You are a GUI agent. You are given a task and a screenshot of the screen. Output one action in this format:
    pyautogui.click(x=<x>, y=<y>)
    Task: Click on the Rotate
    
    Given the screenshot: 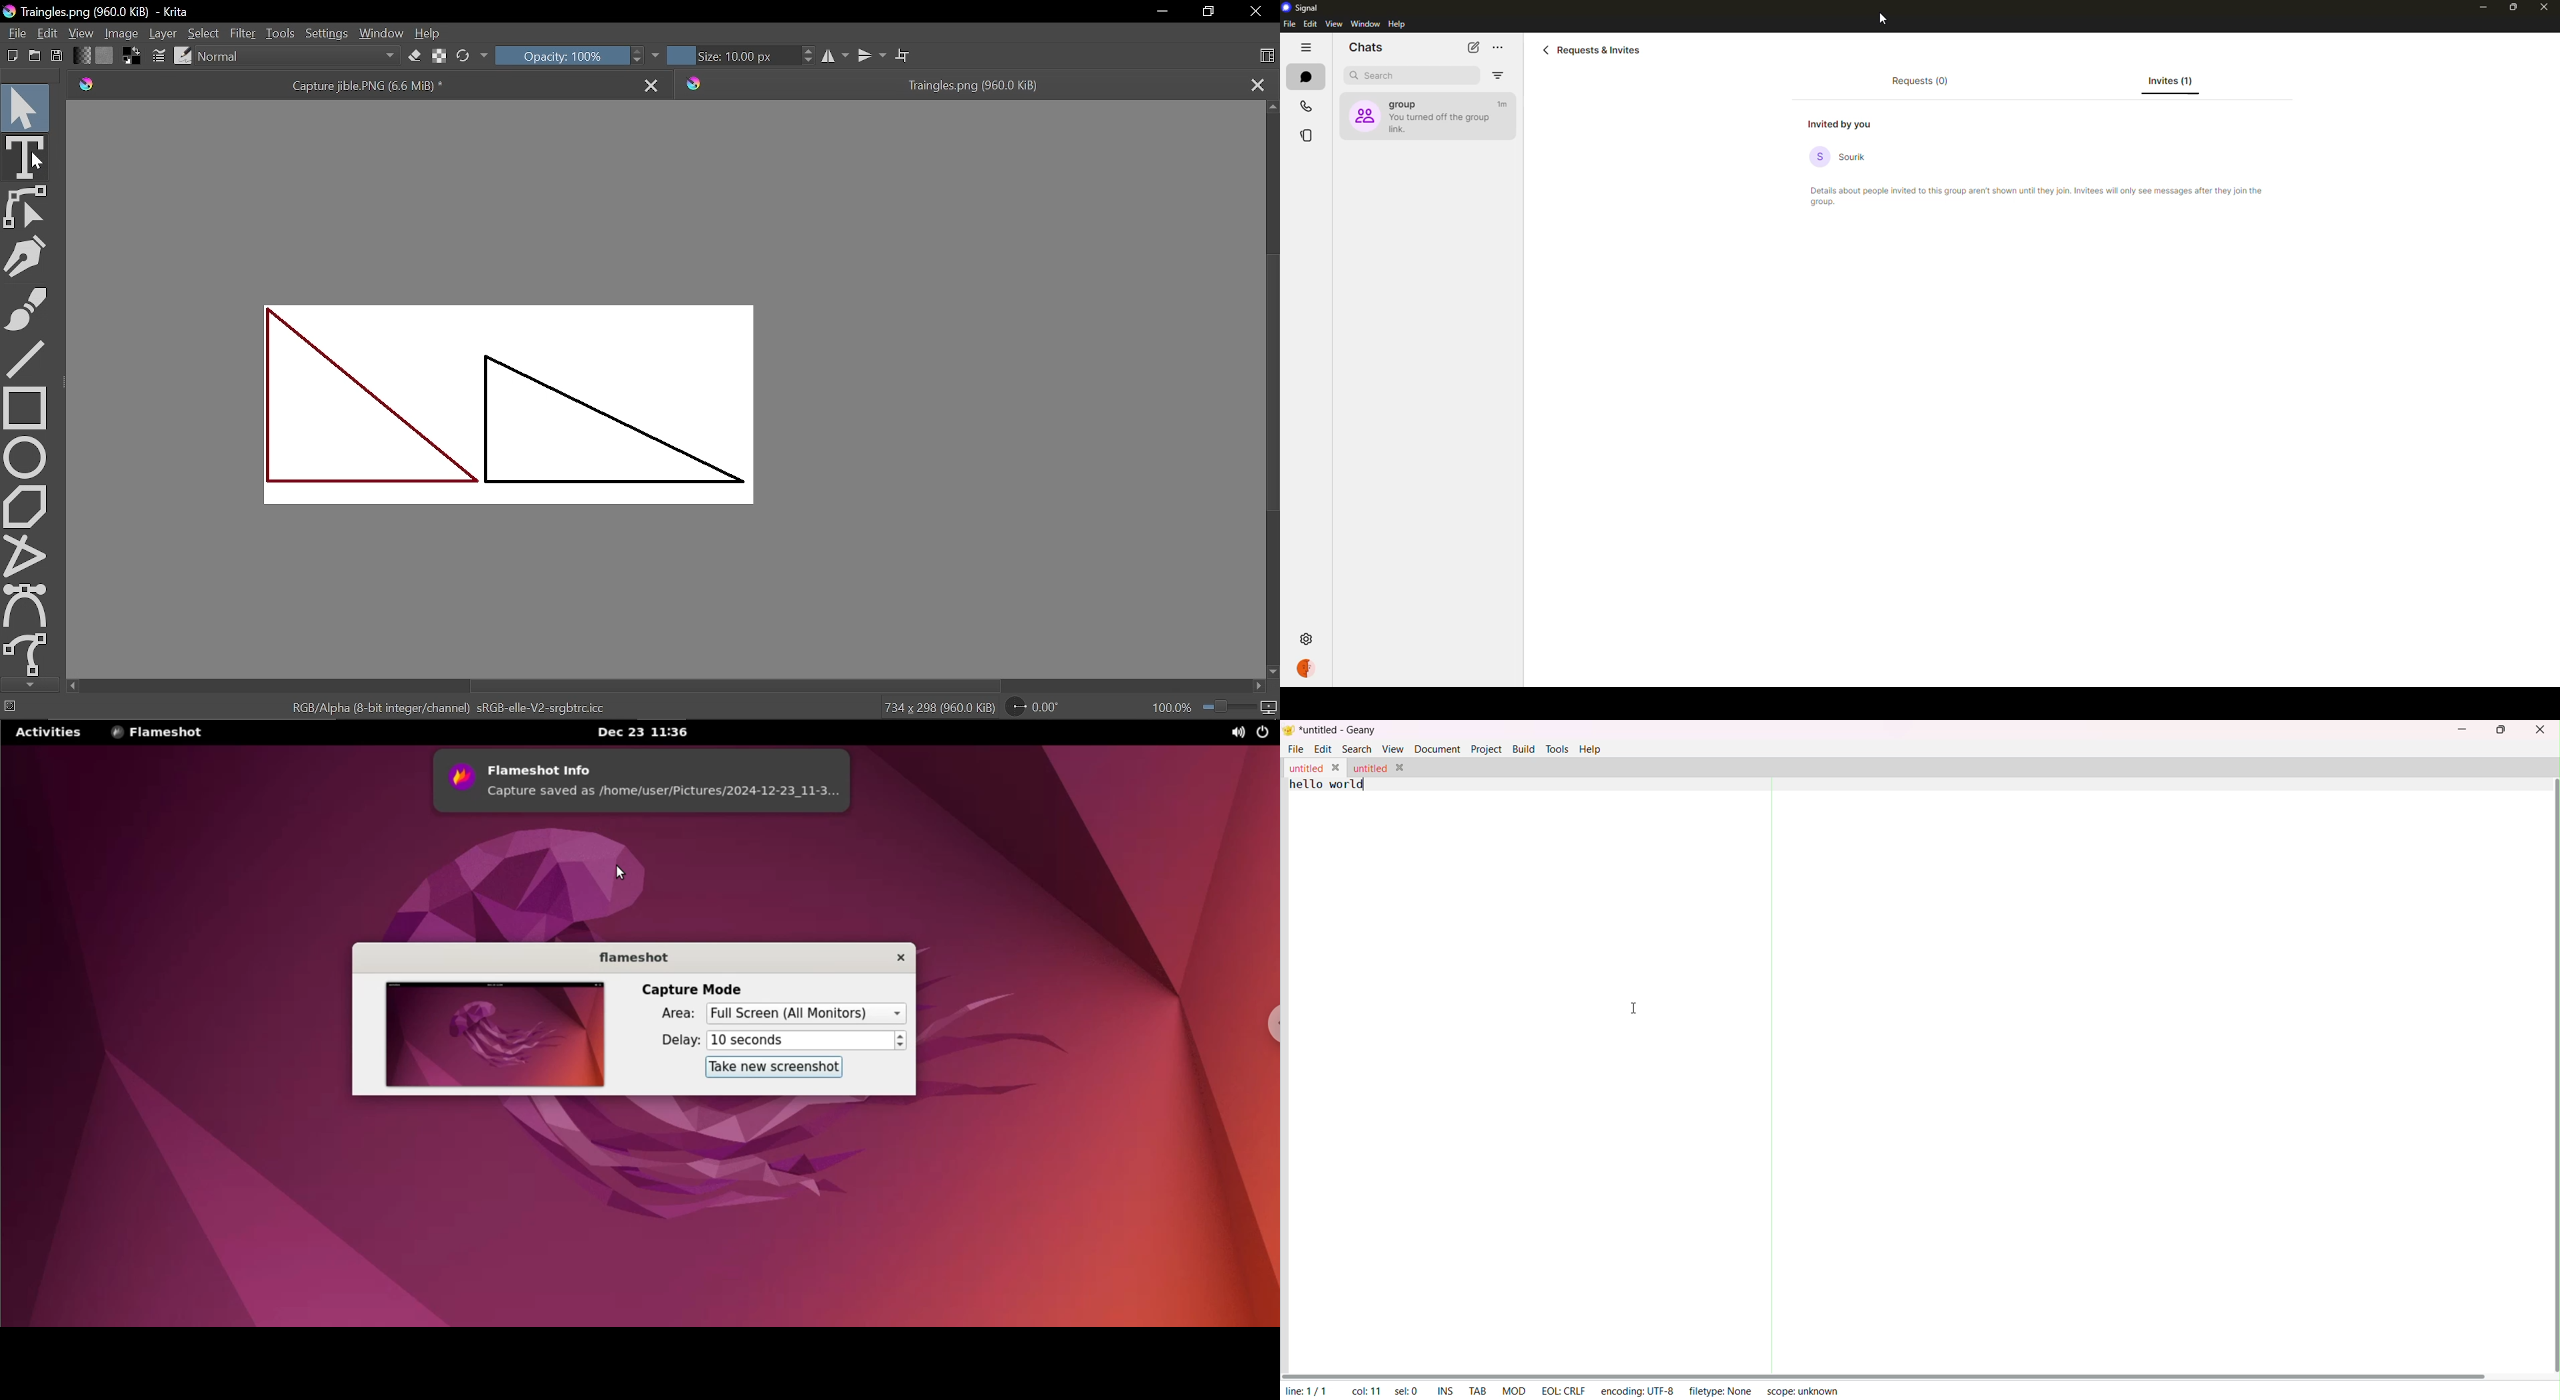 What is the action you would take?
    pyautogui.click(x=1044, y=708)
    